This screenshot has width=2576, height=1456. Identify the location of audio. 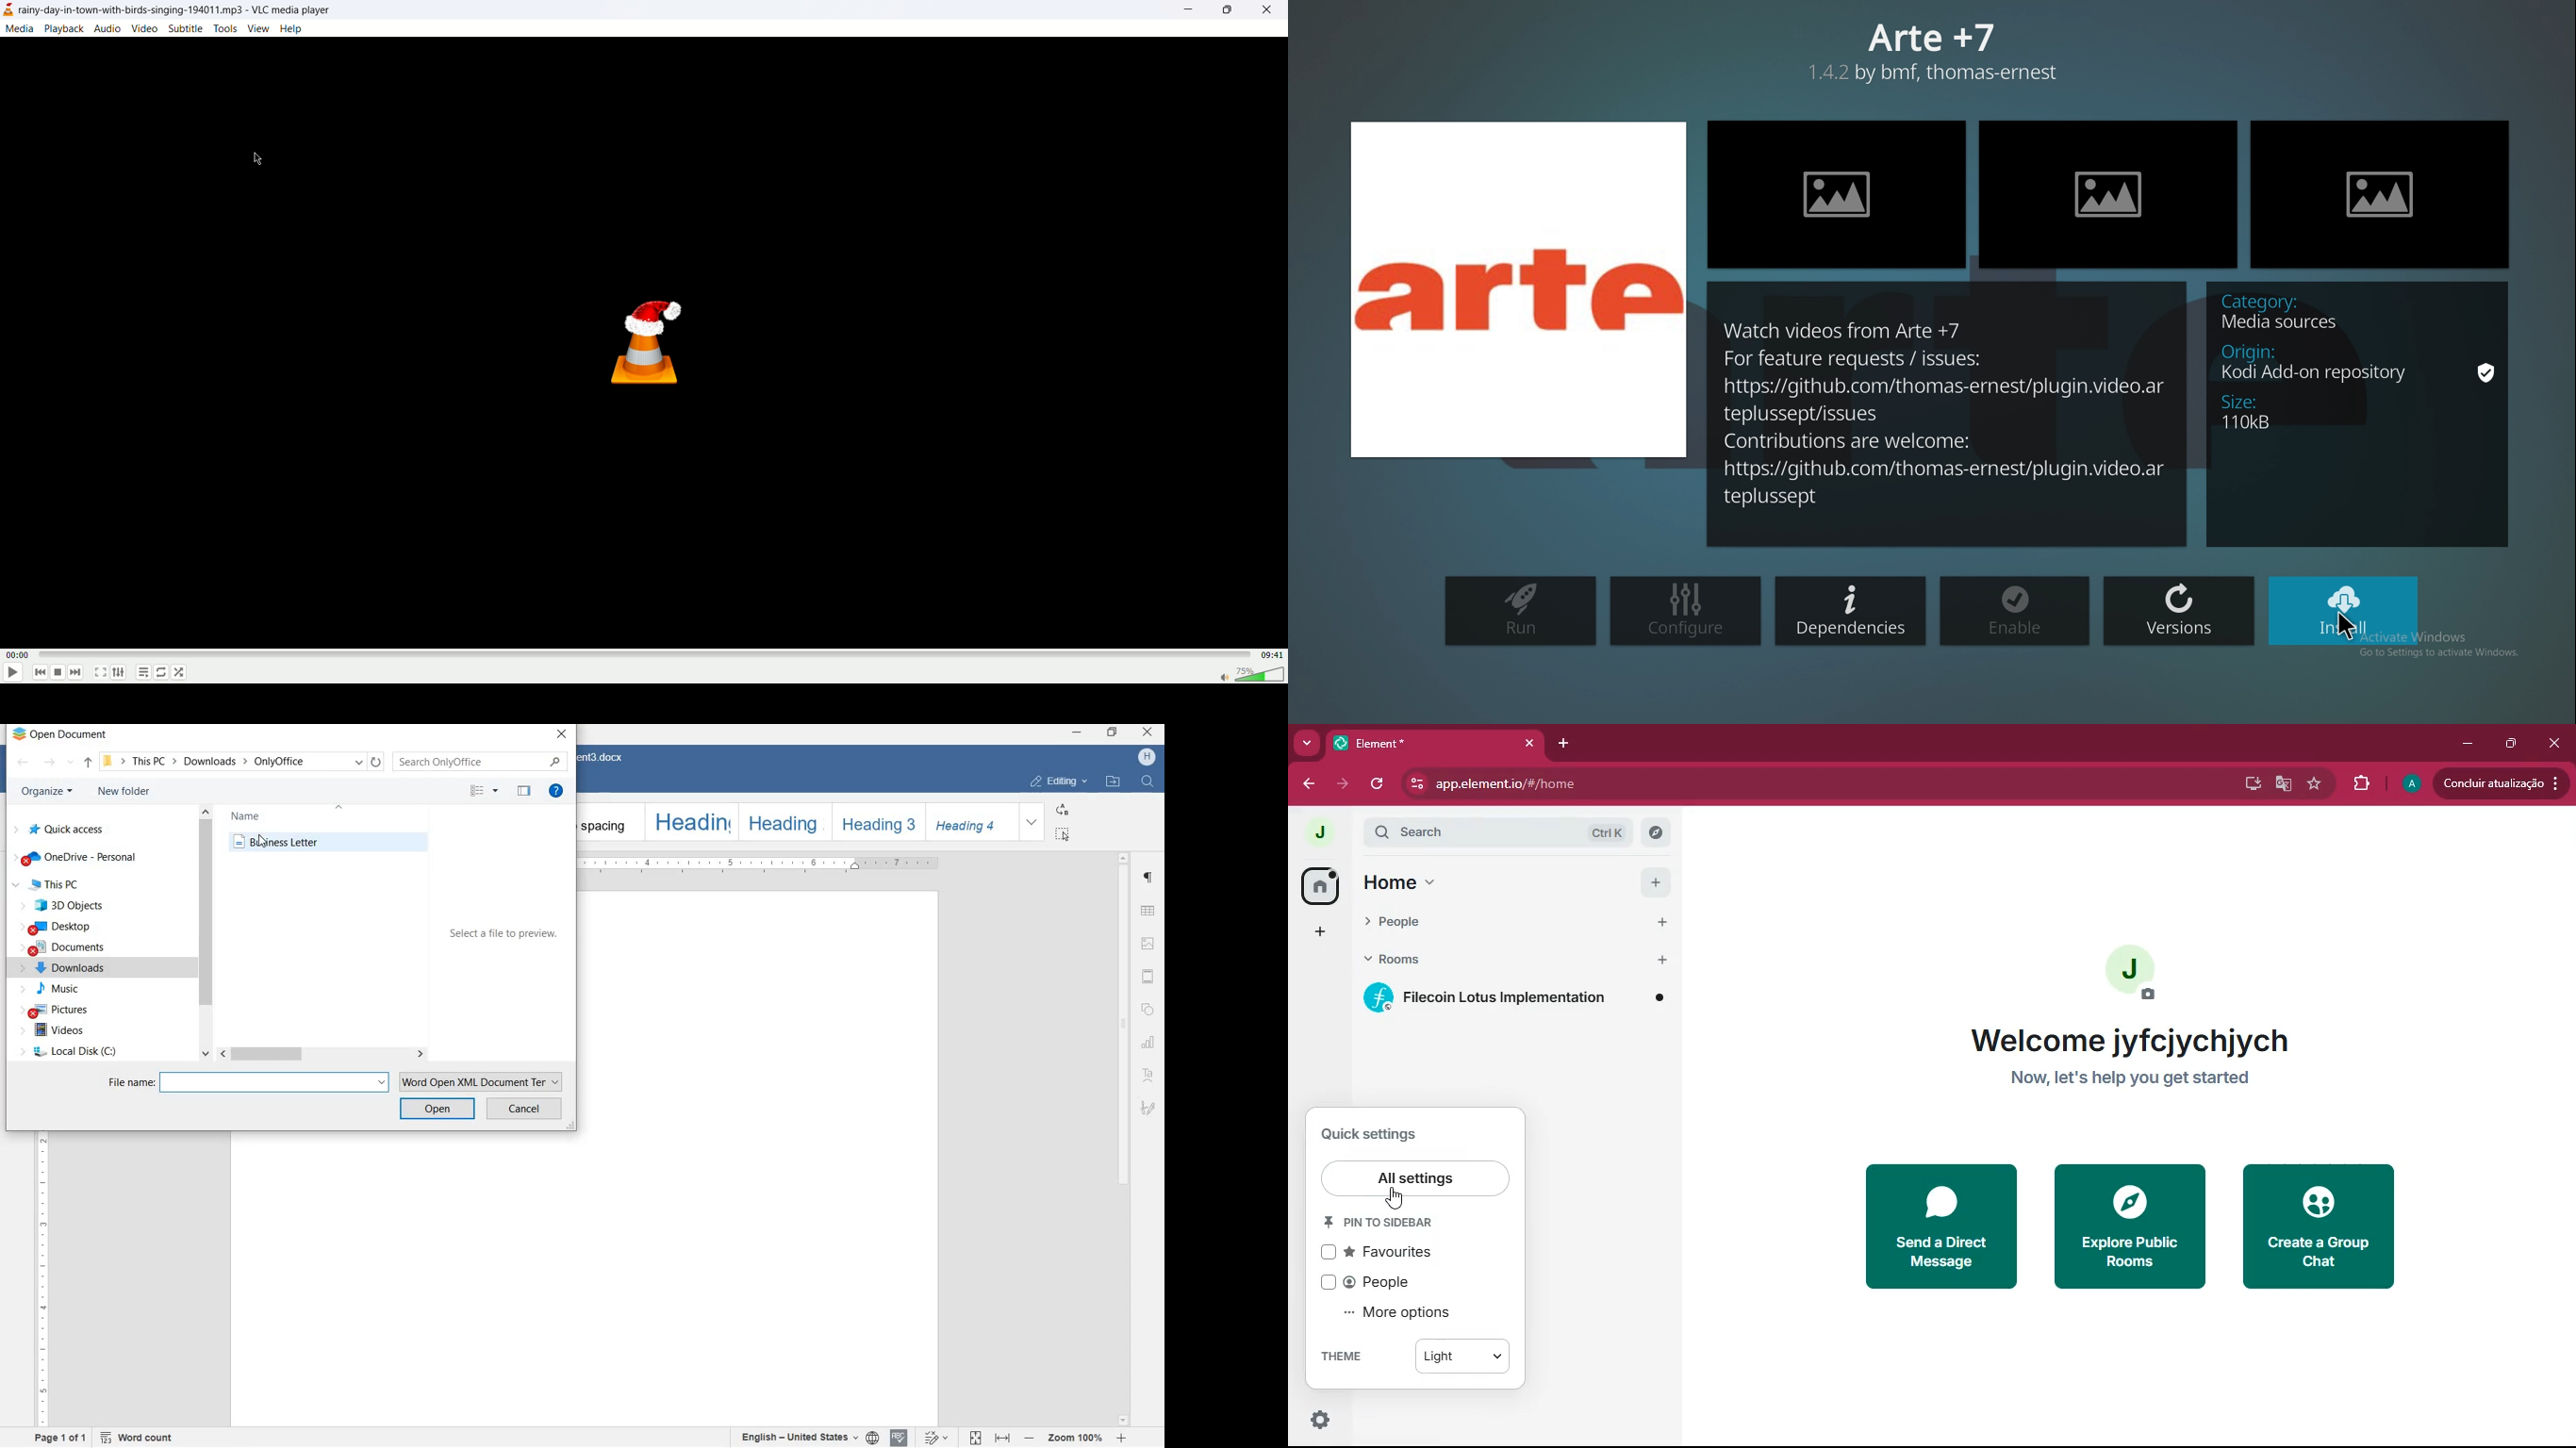
(108, 28).